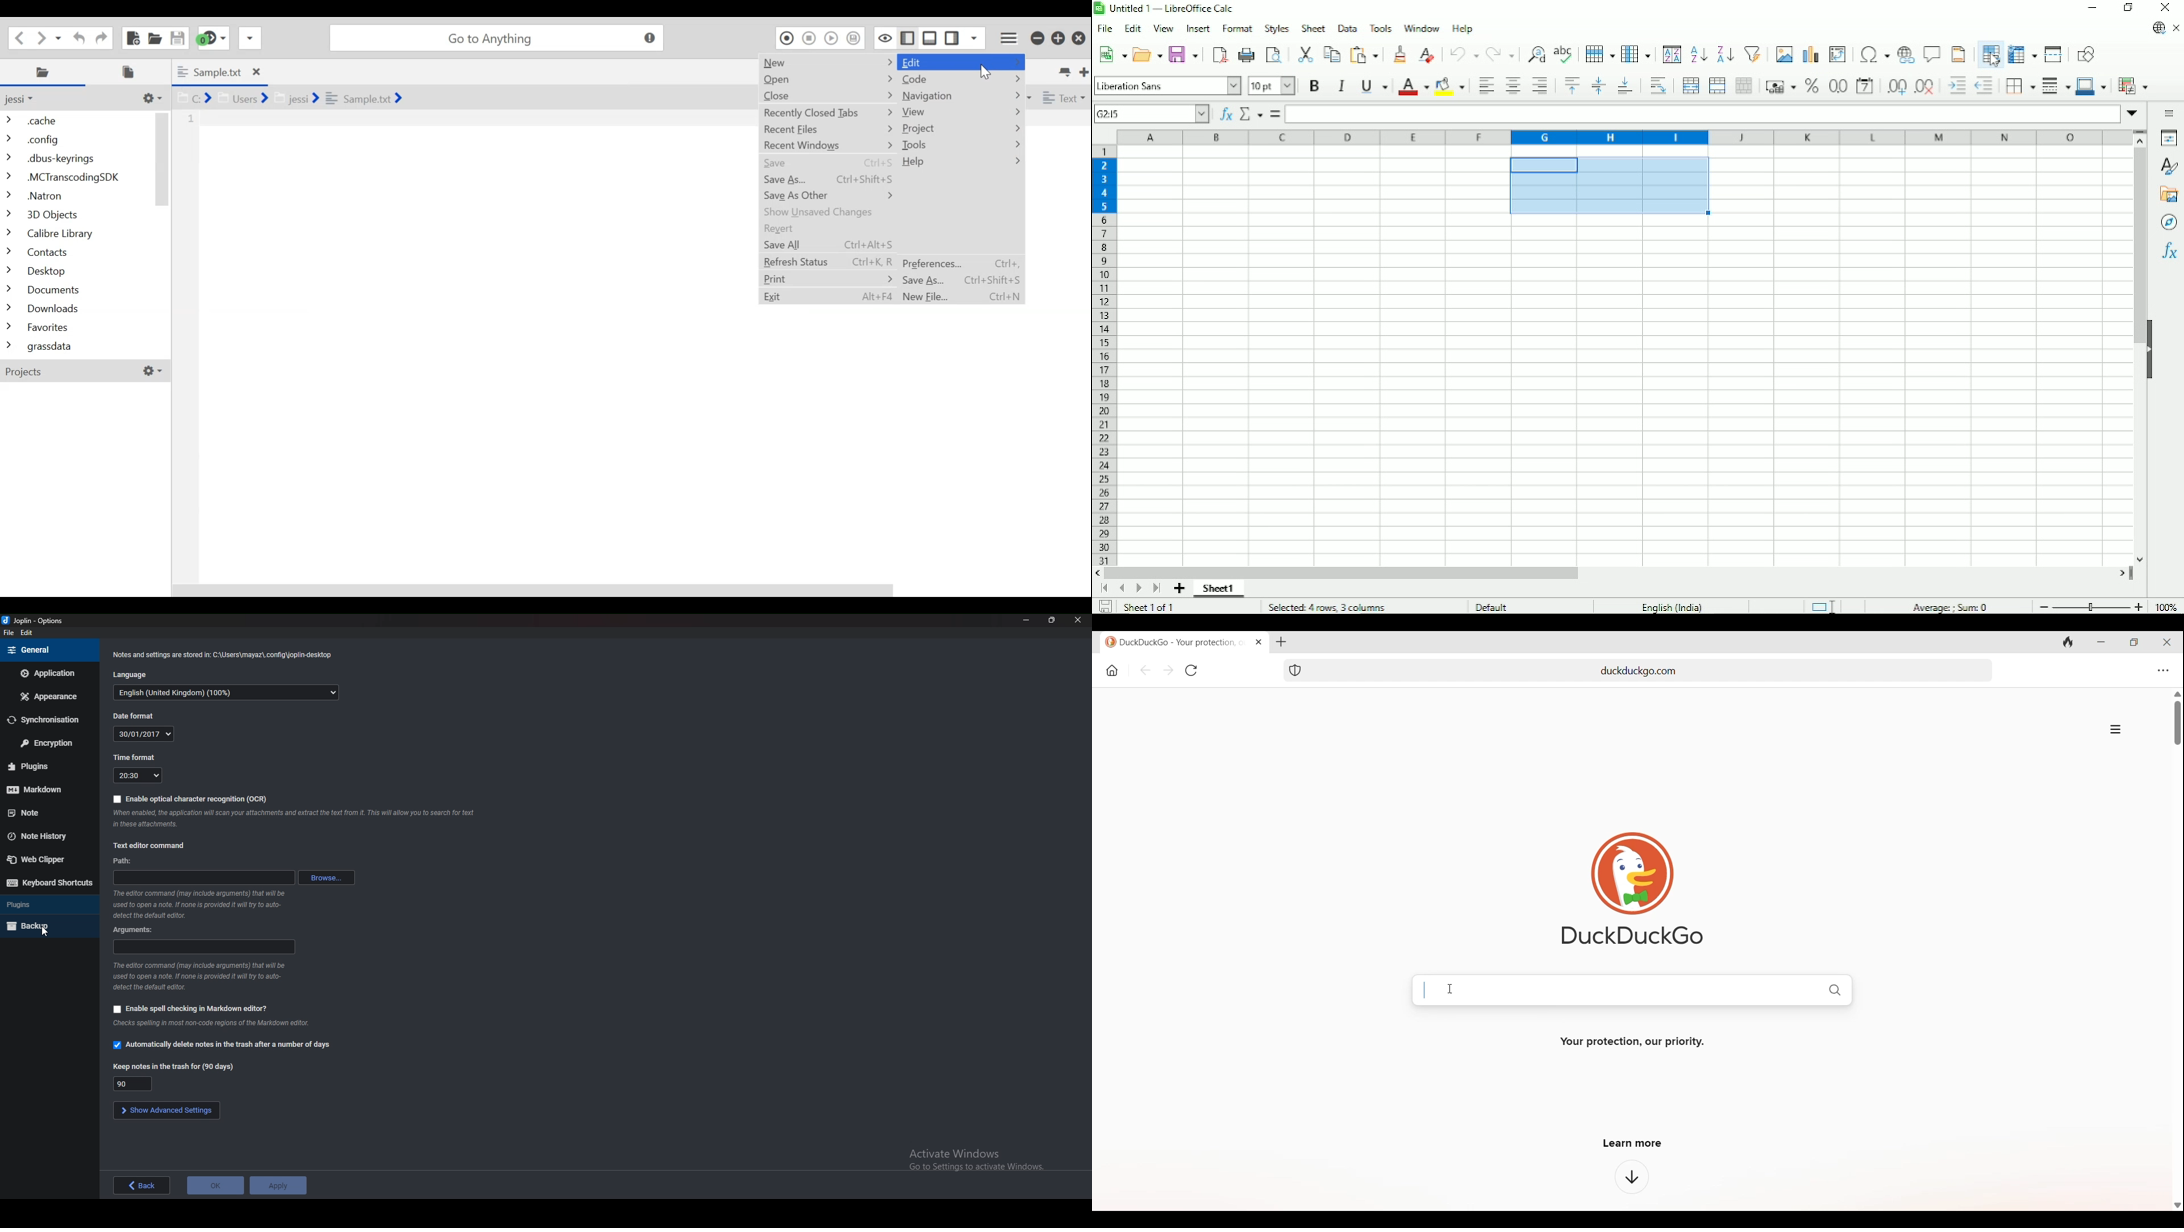 The width and height of the screenshot is (2184, 1232). What do you see at coordinates (1463, 29) in the screenshot?
I see `Help` at bounding box center [1463, 29].